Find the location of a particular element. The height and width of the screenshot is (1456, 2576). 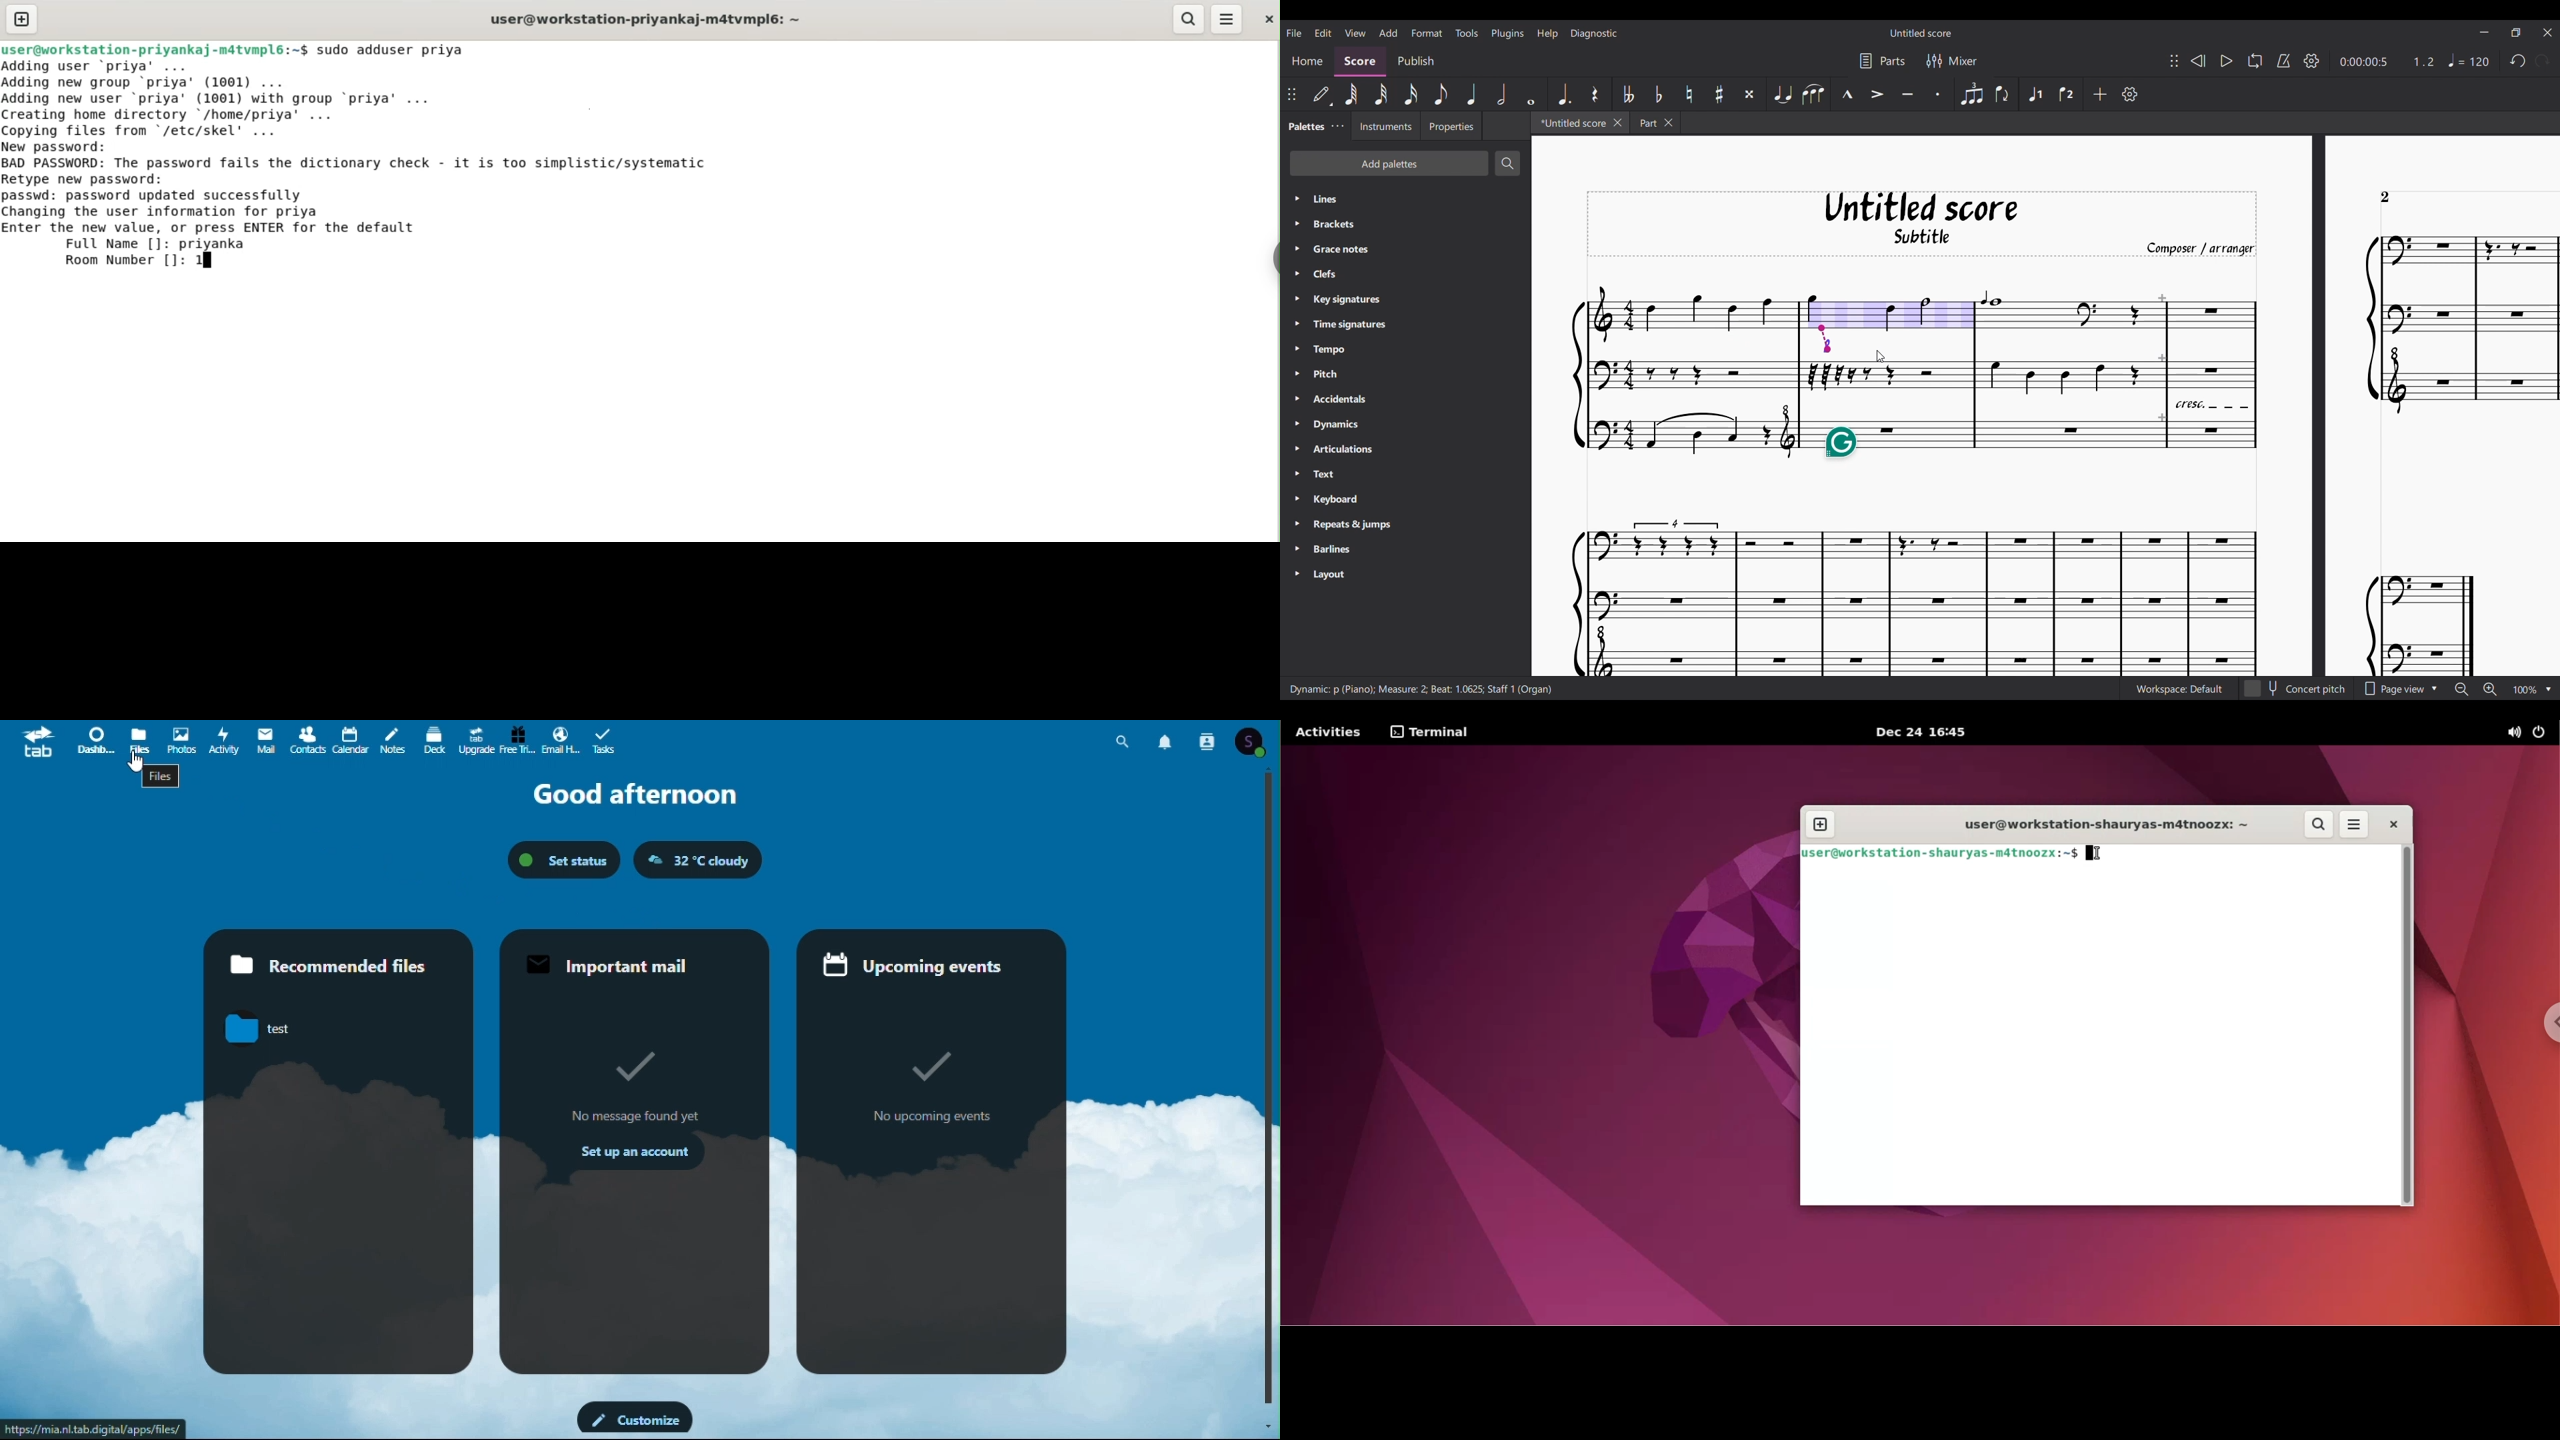

Voice 1 is located at coordinates (2033, 94).